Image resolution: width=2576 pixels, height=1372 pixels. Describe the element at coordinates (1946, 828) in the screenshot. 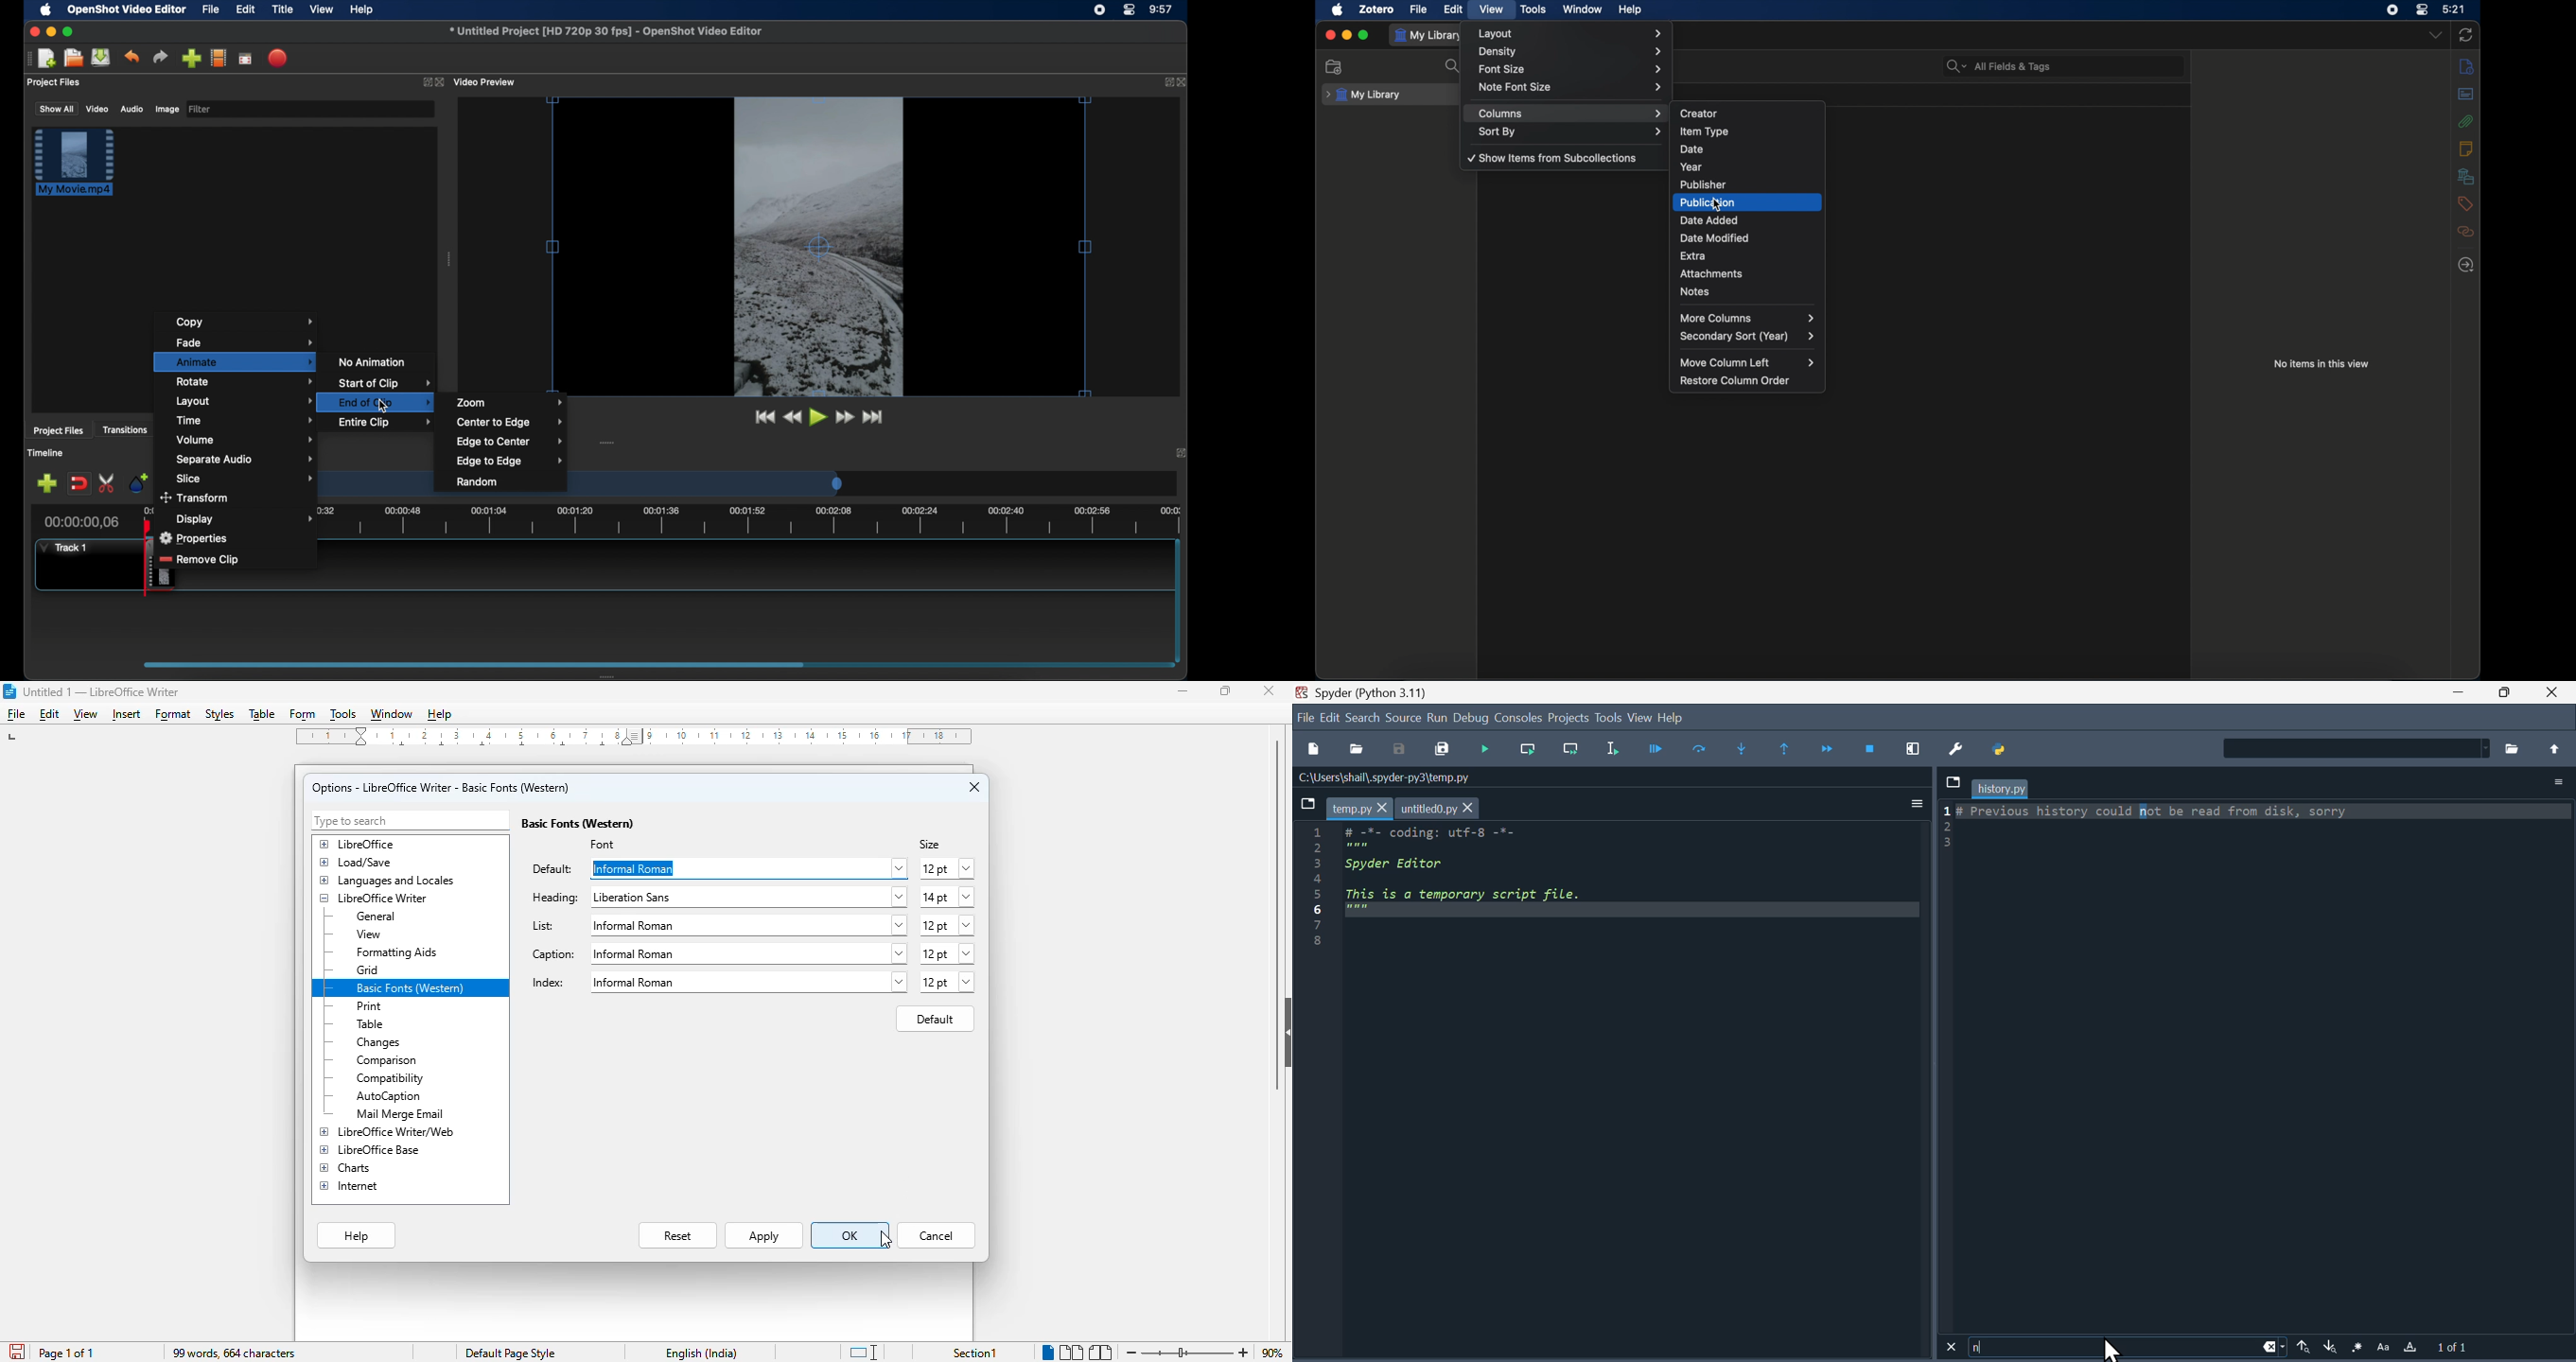

I see `serial numbers` at that location.